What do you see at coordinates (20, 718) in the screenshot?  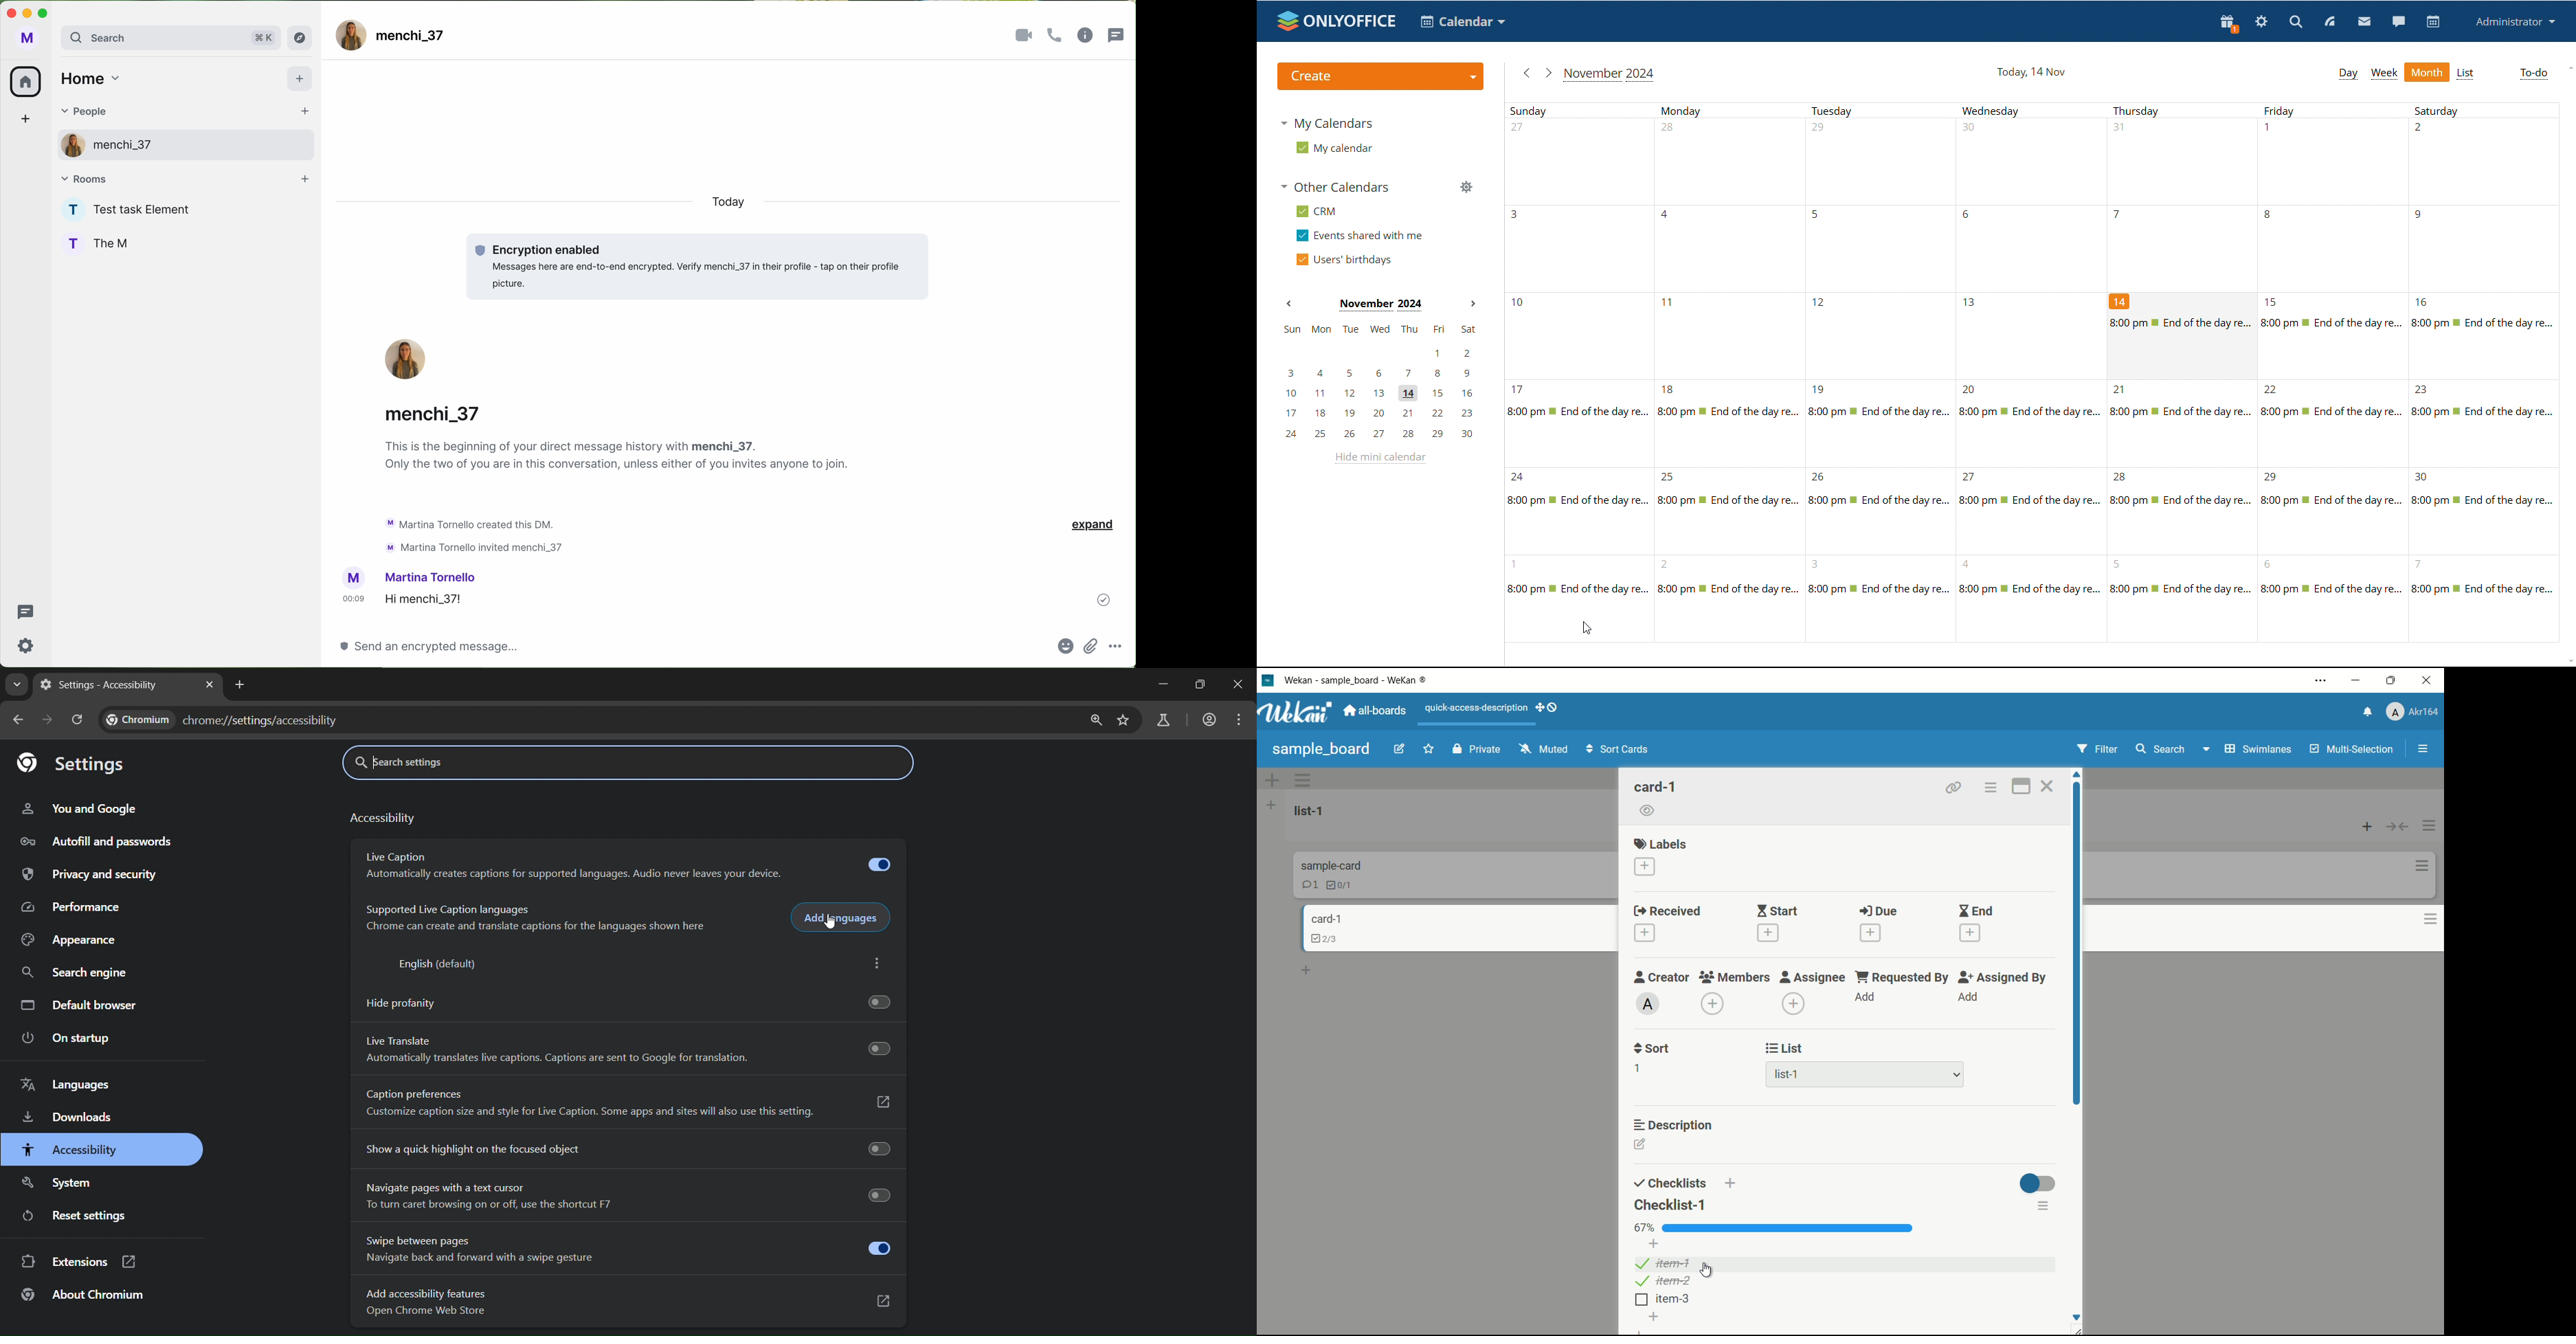 I see `go back one page` at bounding box center [20, 718].